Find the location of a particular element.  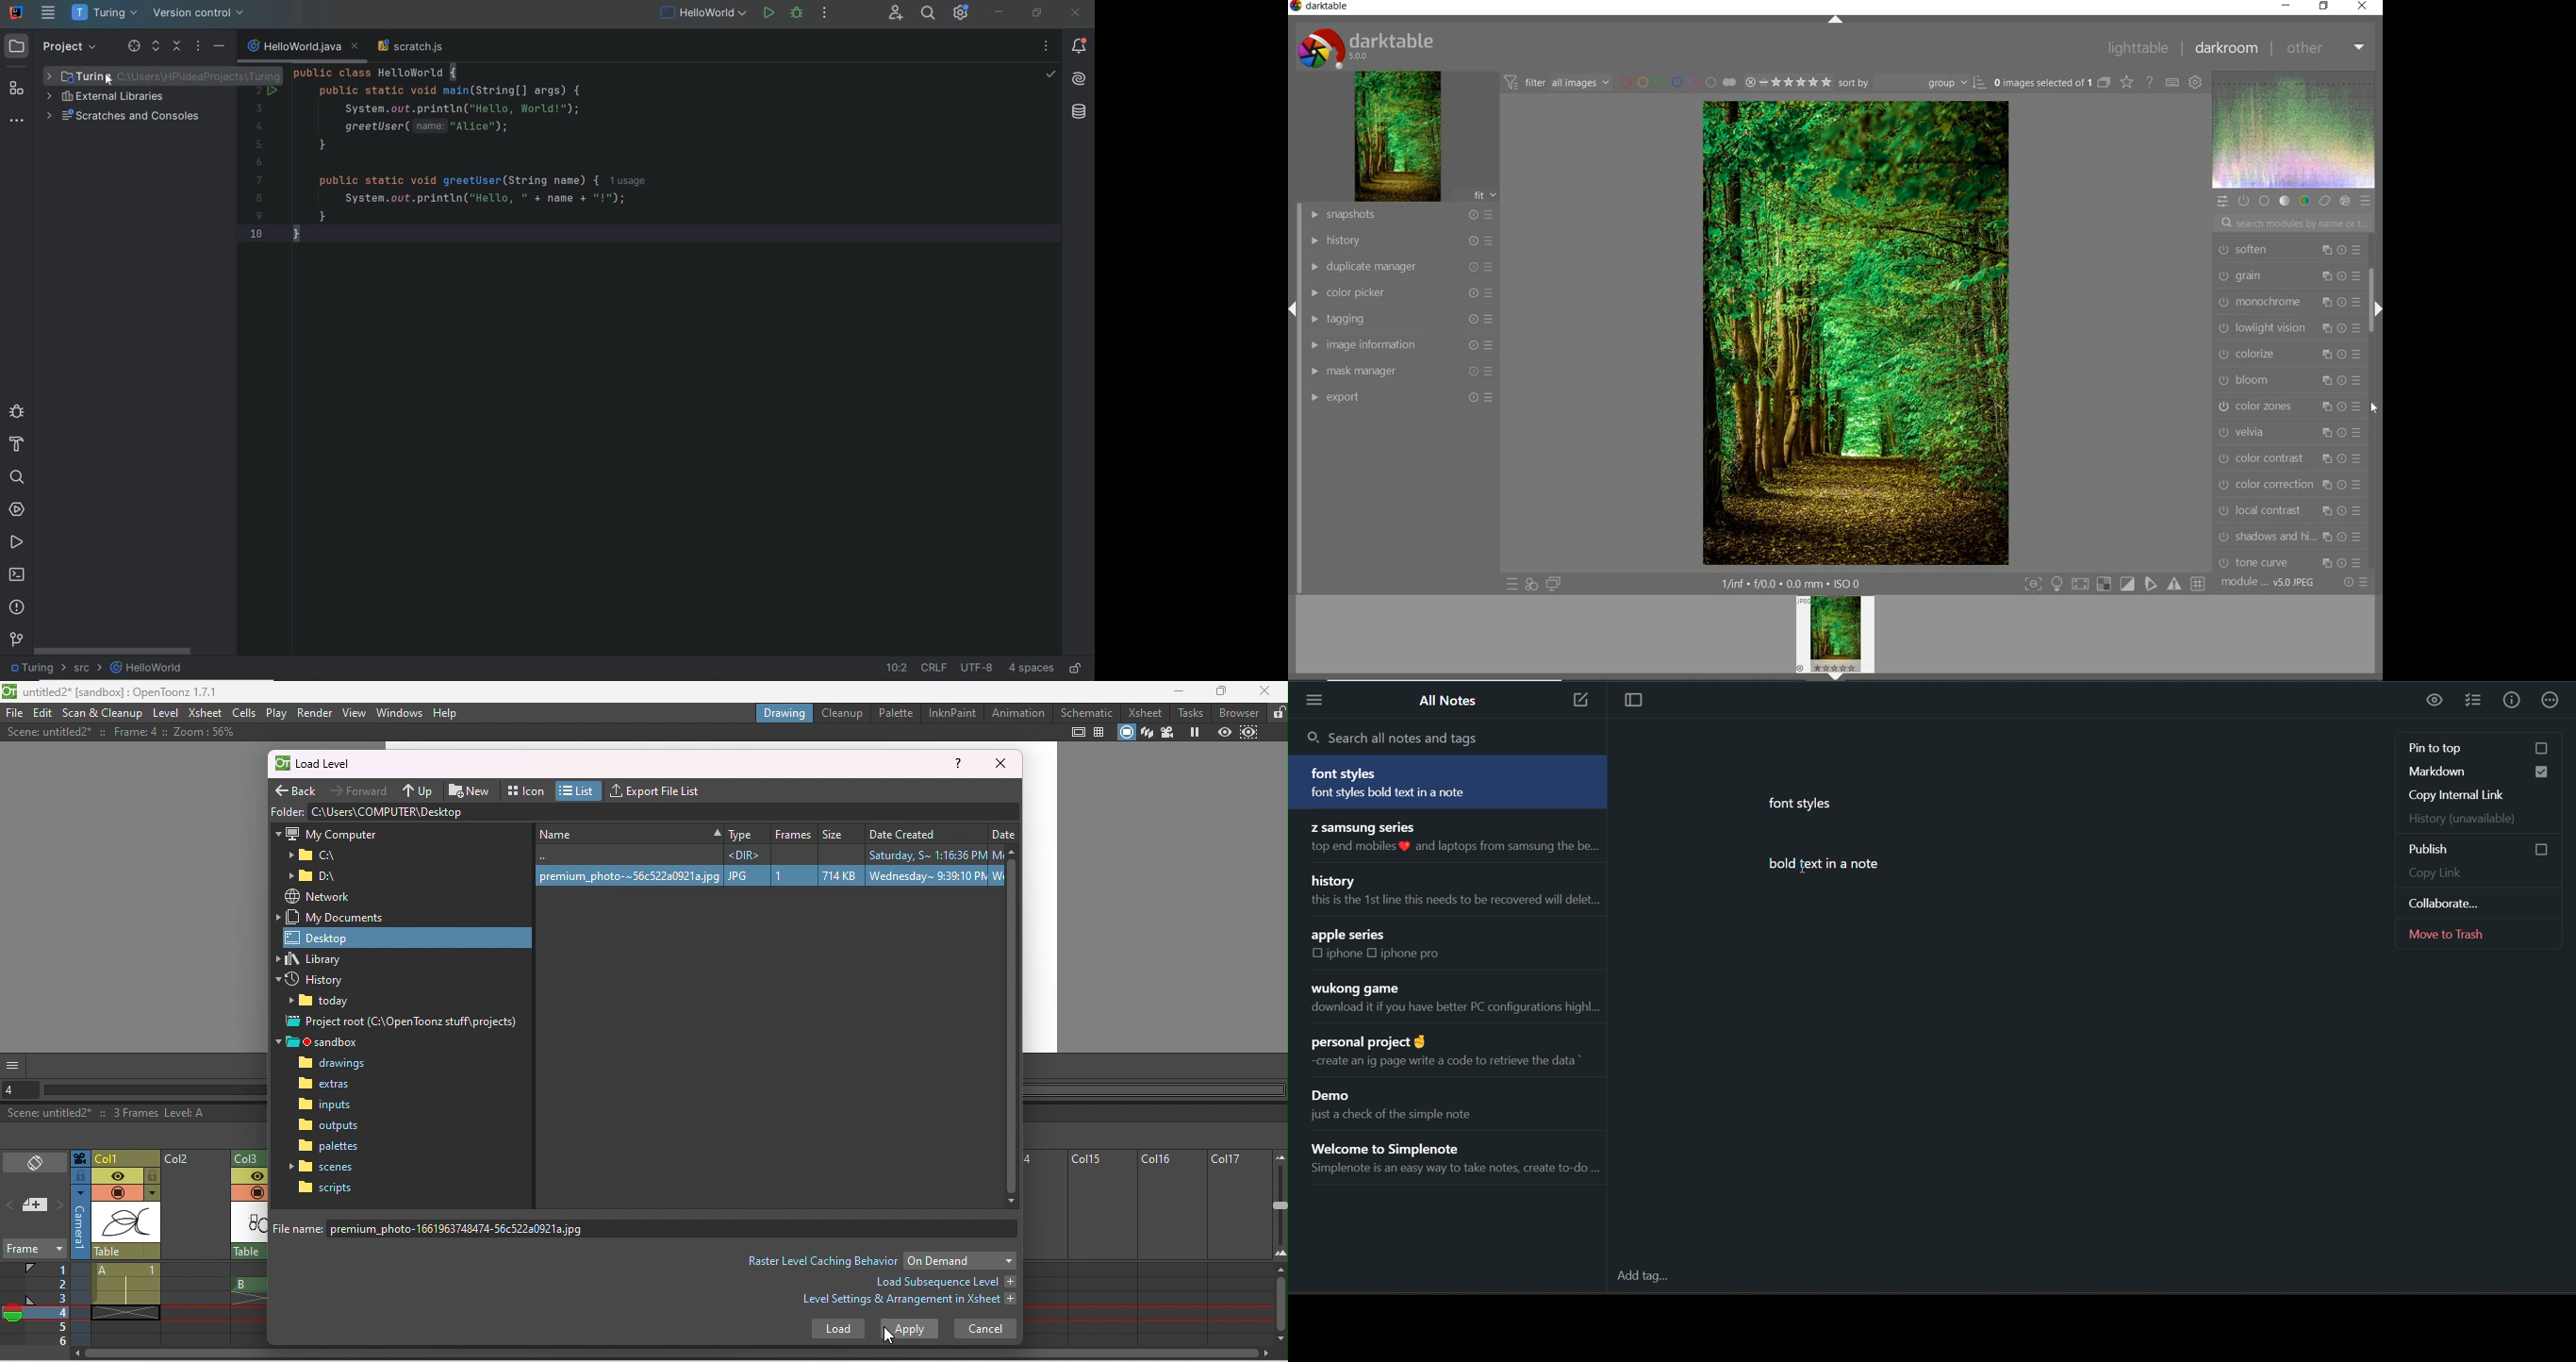

iphone is located at coordinates (1346, 954).